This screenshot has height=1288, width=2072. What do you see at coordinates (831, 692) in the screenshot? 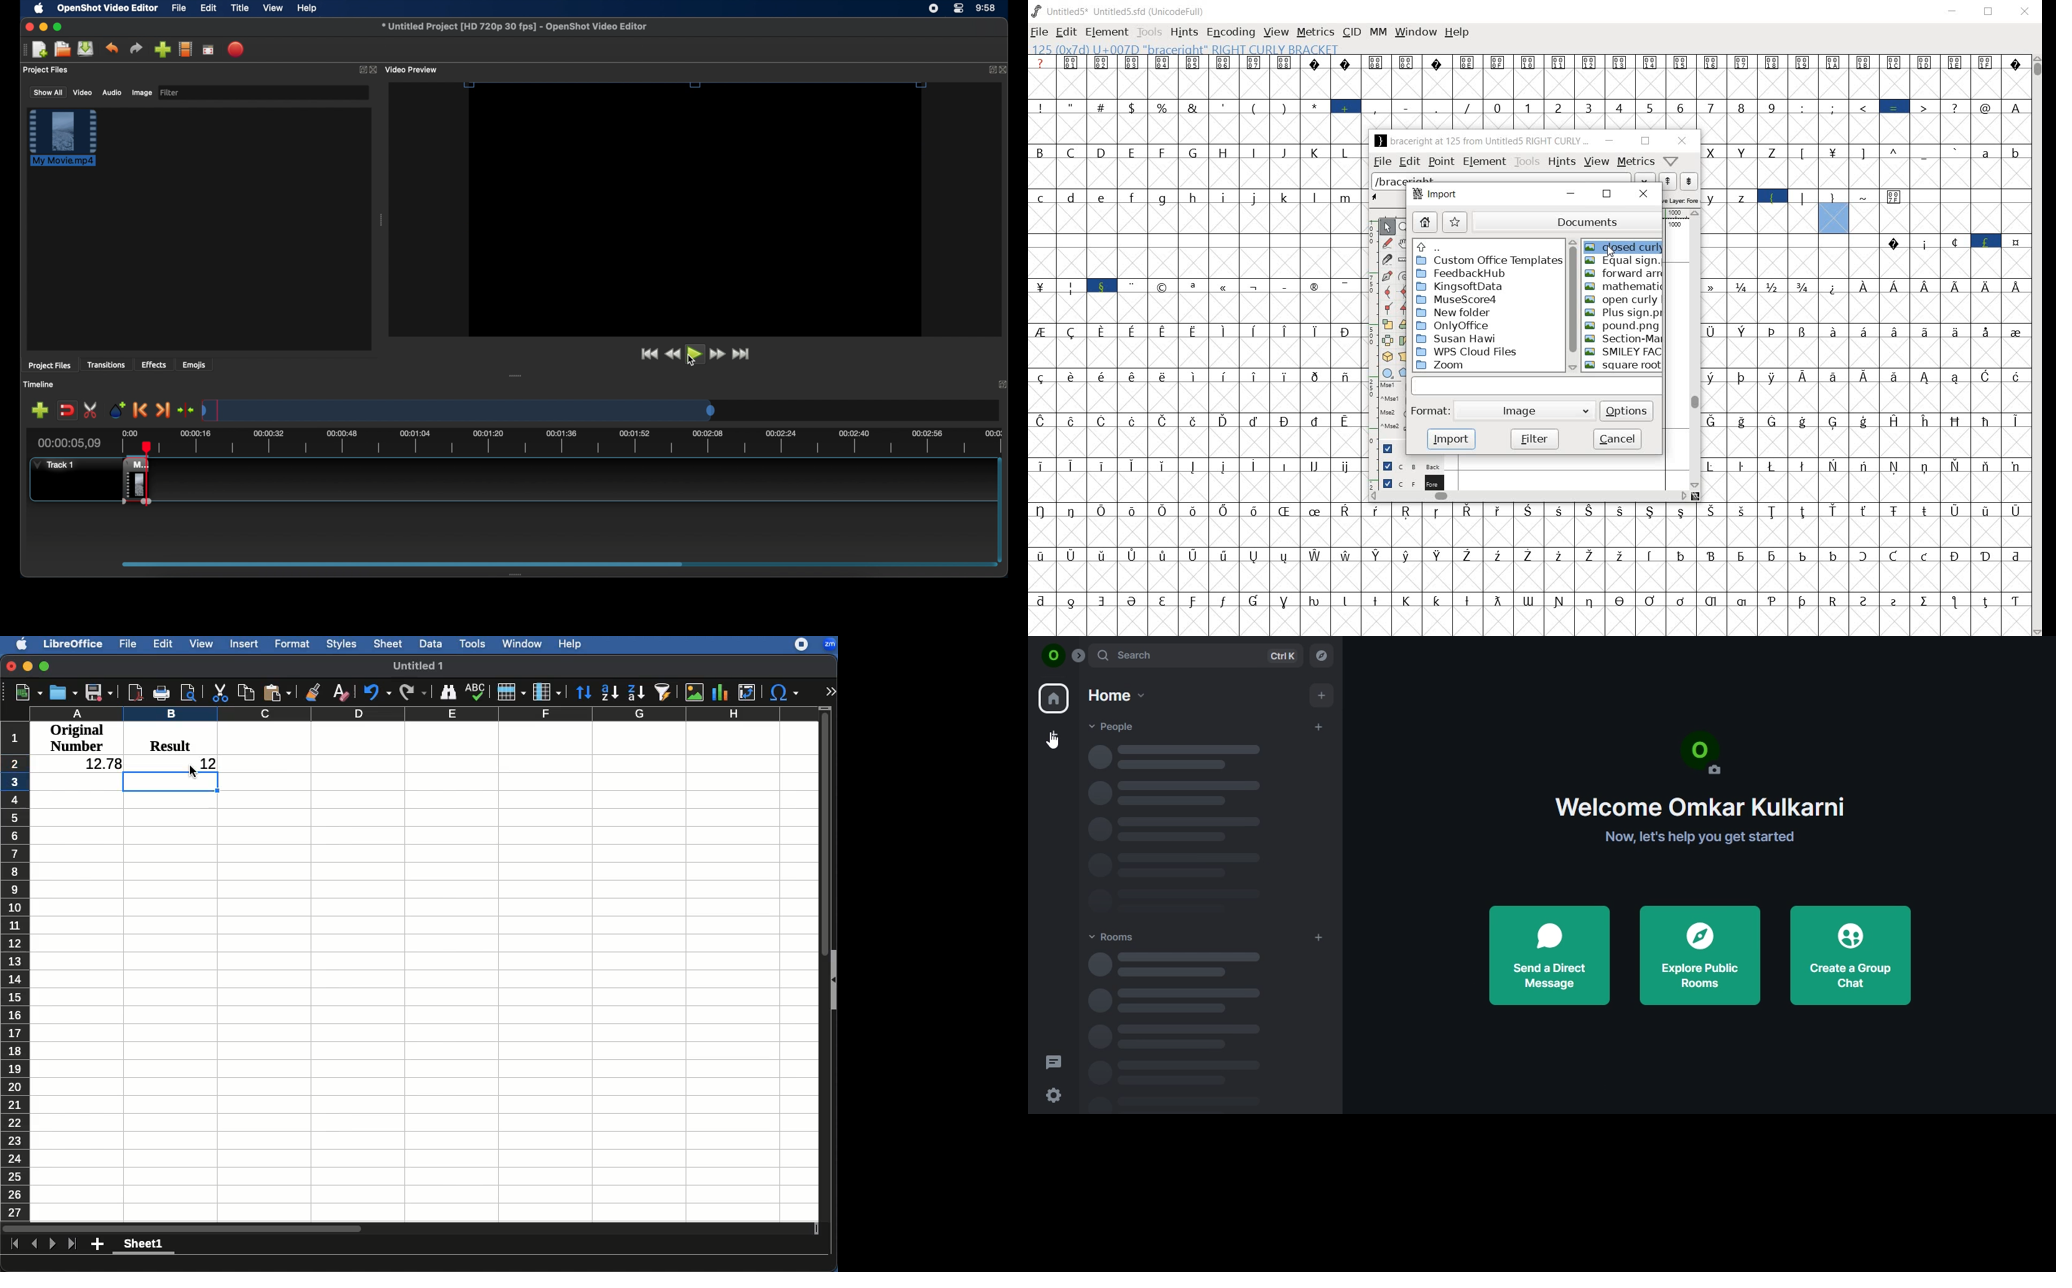
I see `Expand` at bounding box center [831, 692].